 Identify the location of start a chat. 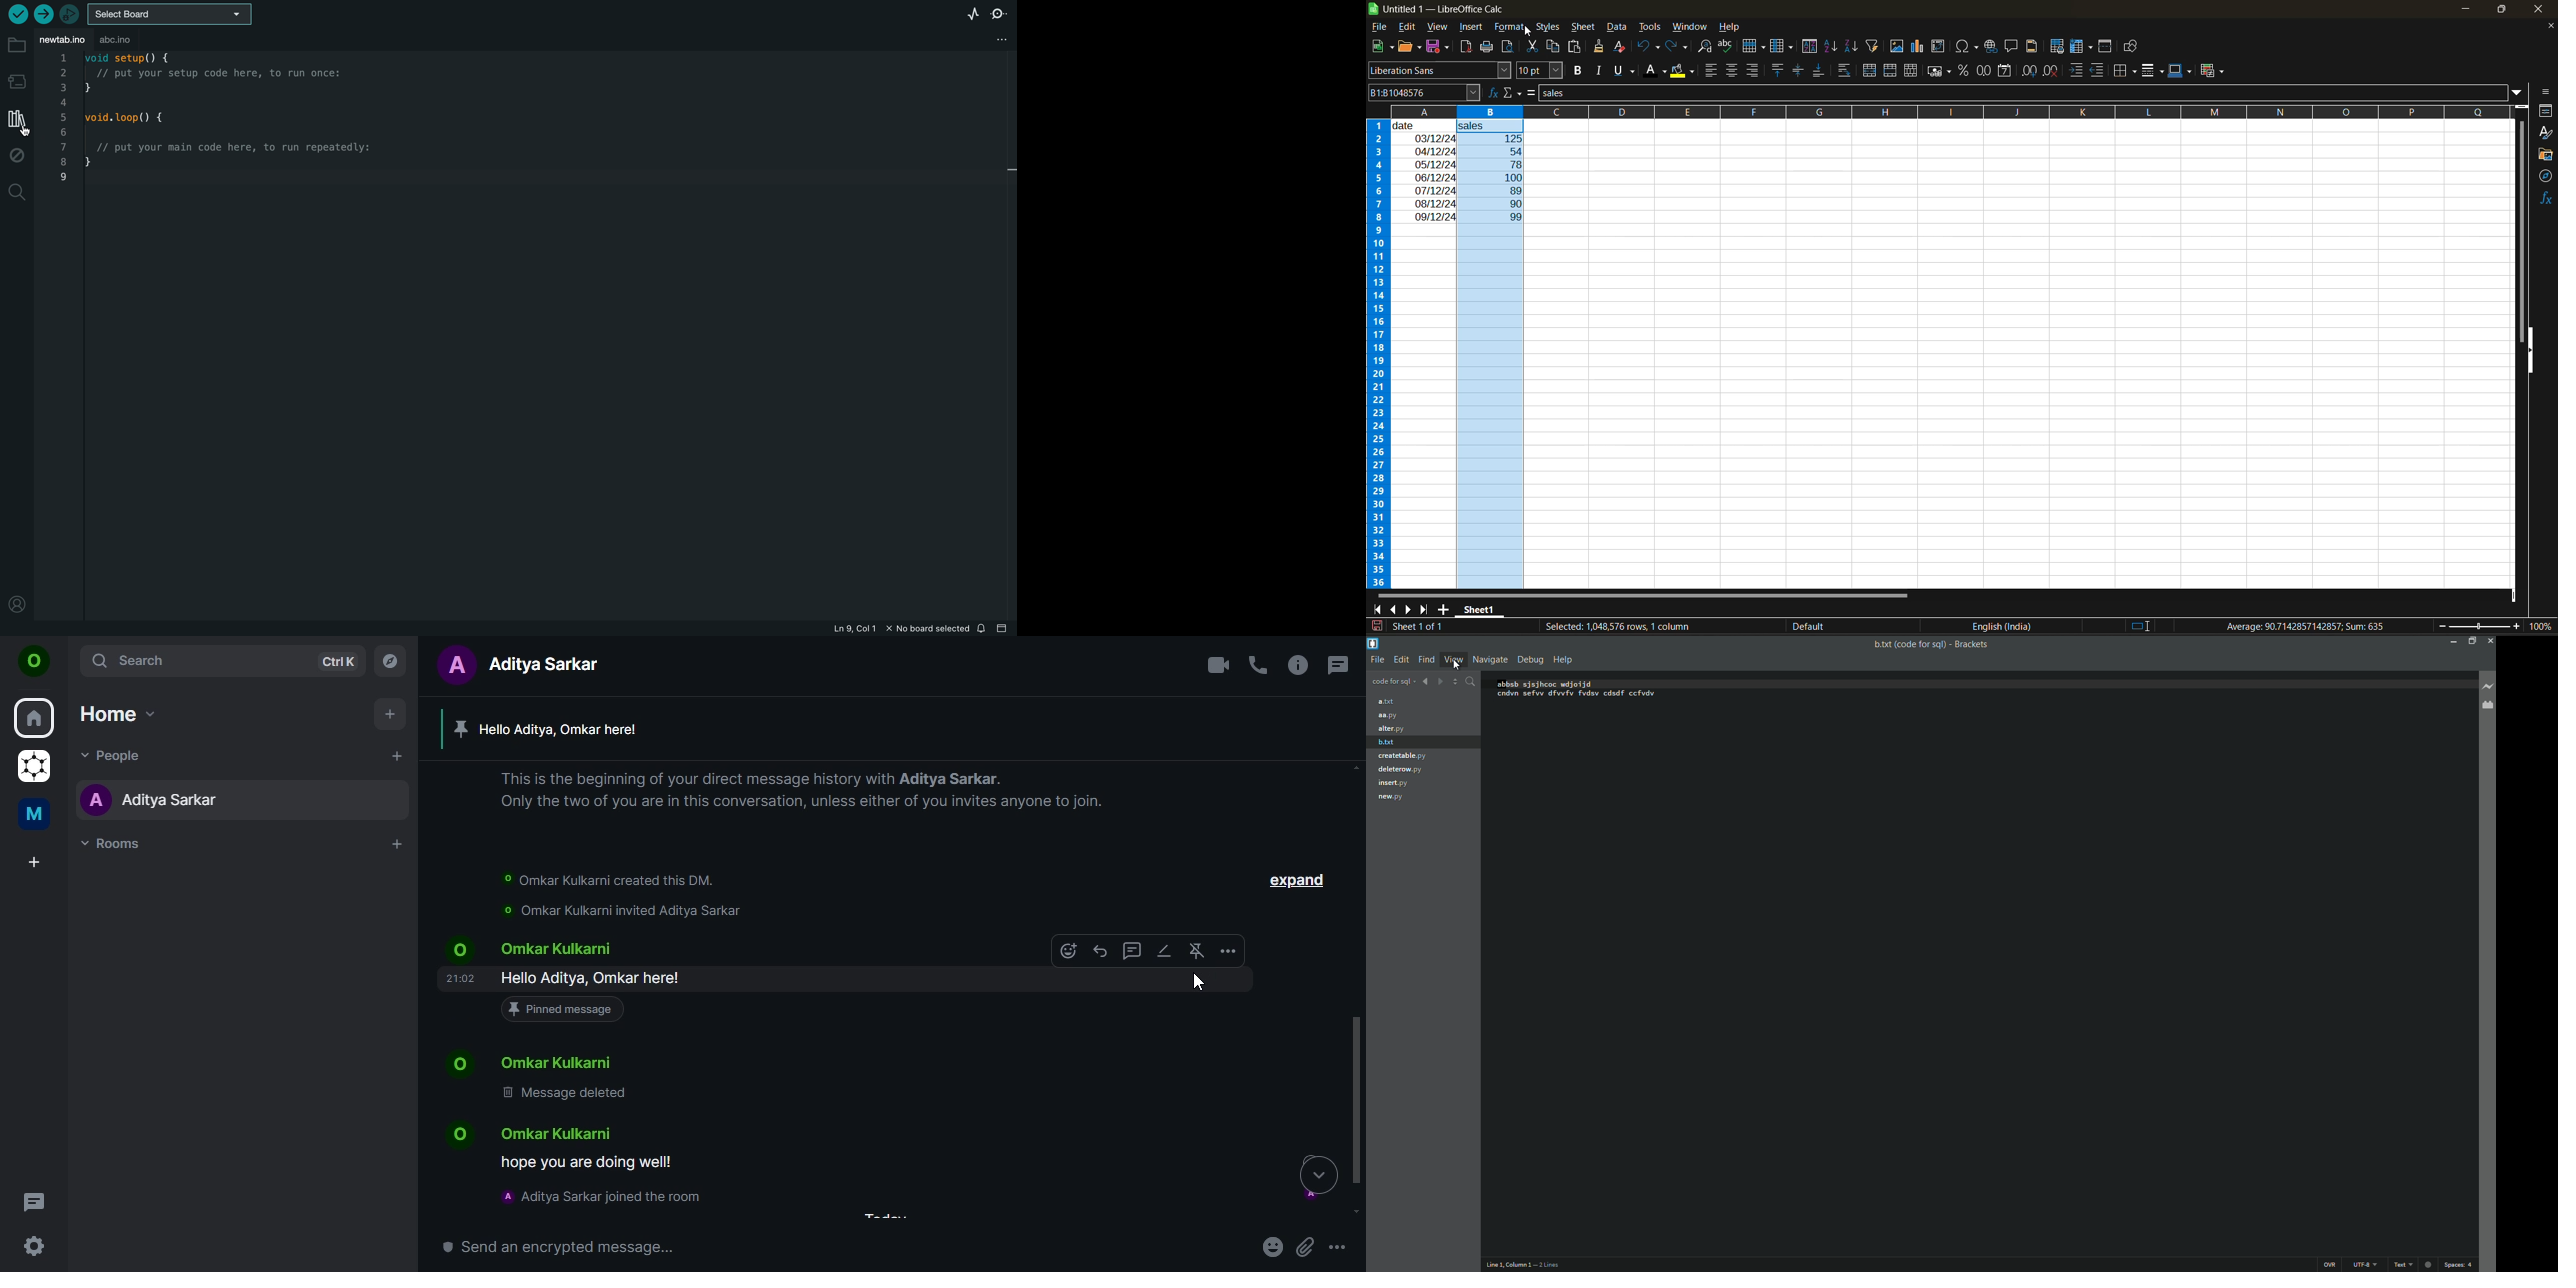
(398, 757).